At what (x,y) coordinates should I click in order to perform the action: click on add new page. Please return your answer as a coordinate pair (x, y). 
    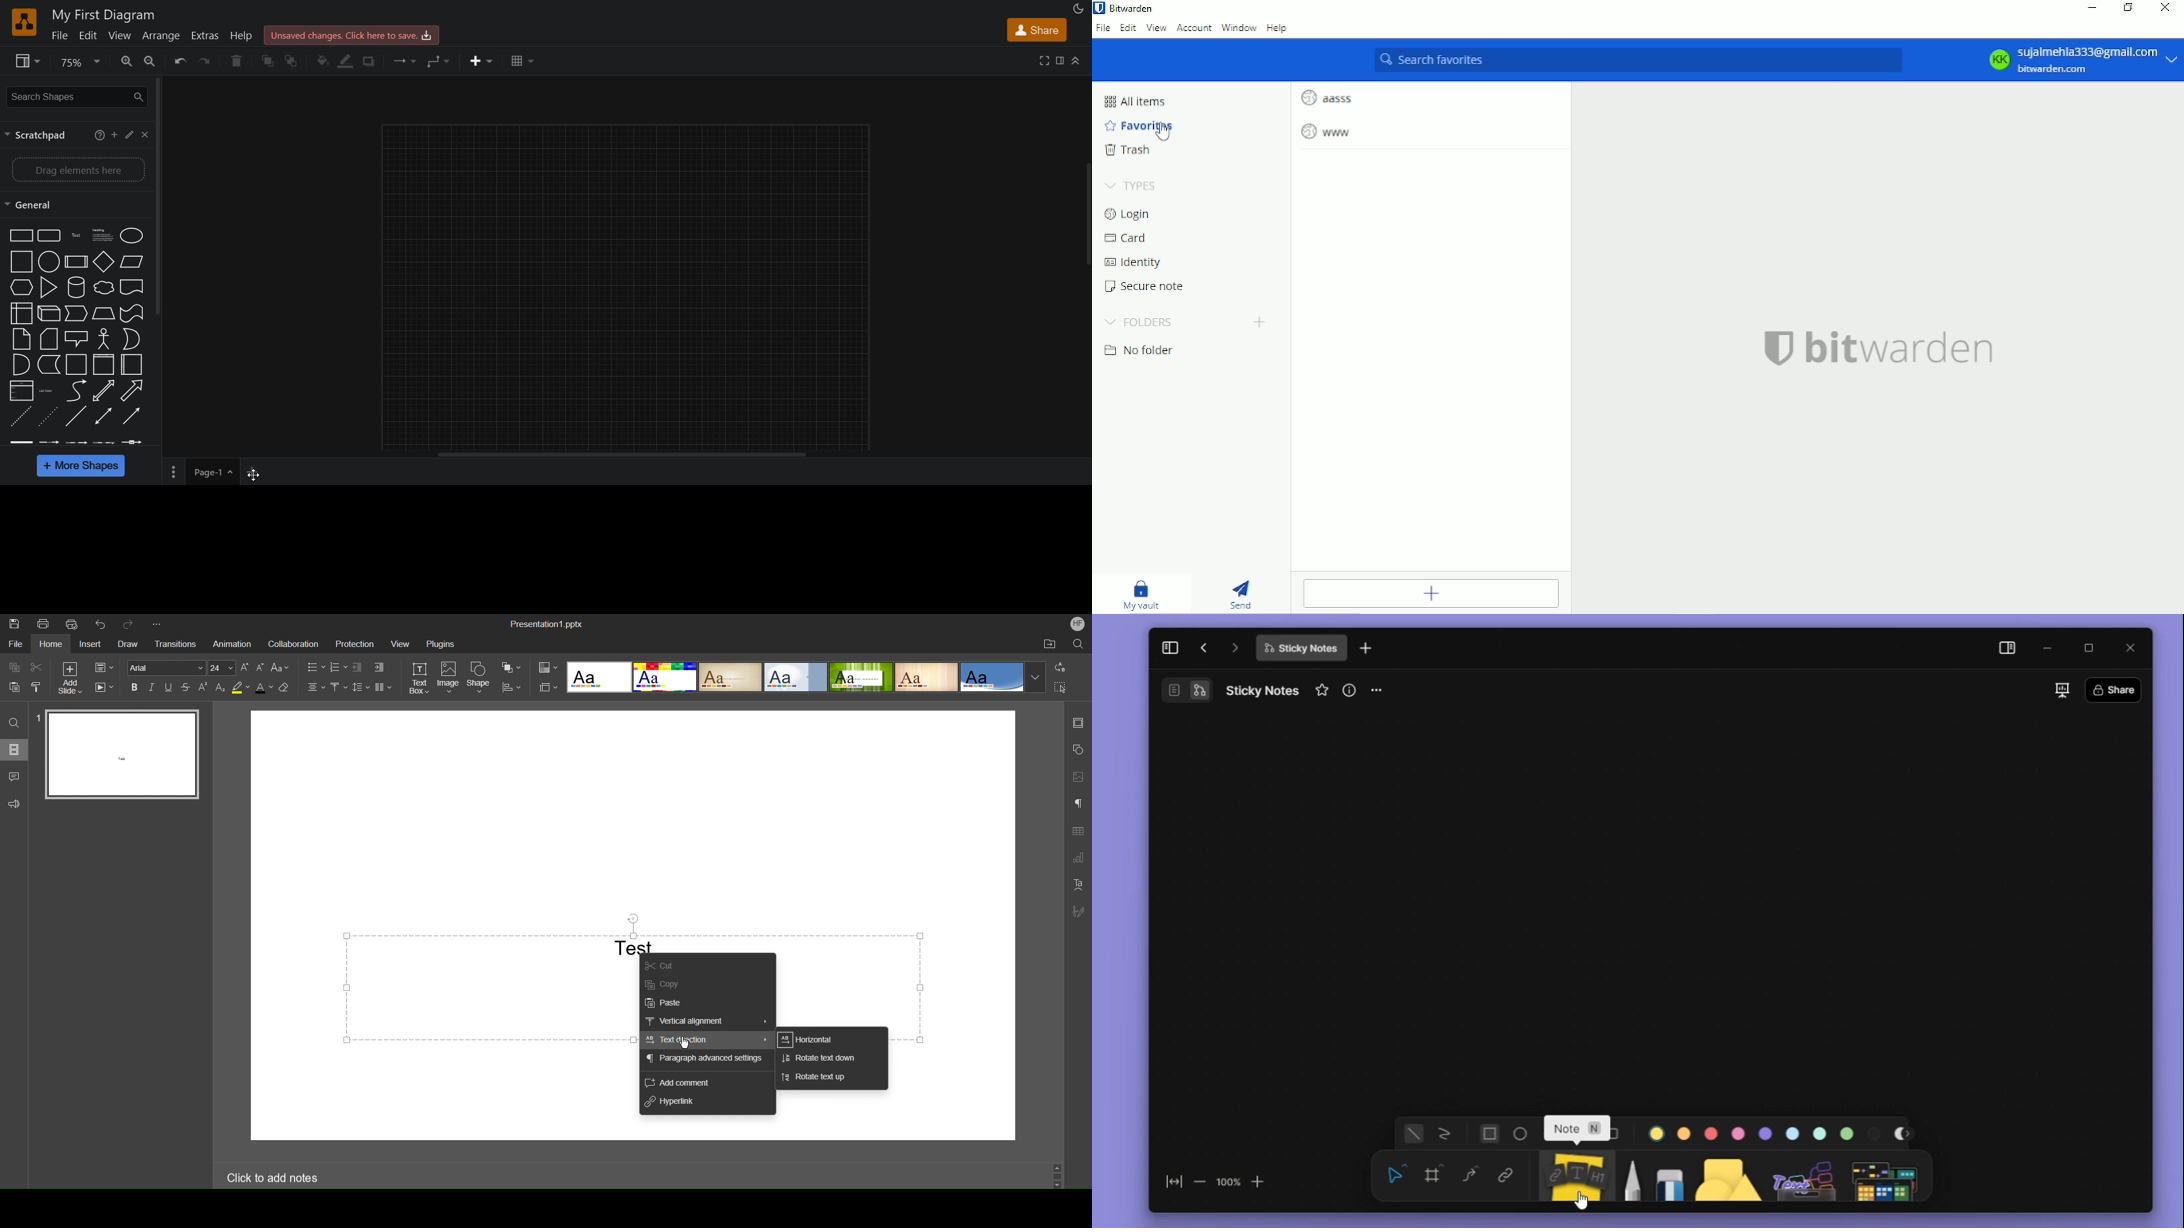
    Looking at the image, I should click on (259, 473).